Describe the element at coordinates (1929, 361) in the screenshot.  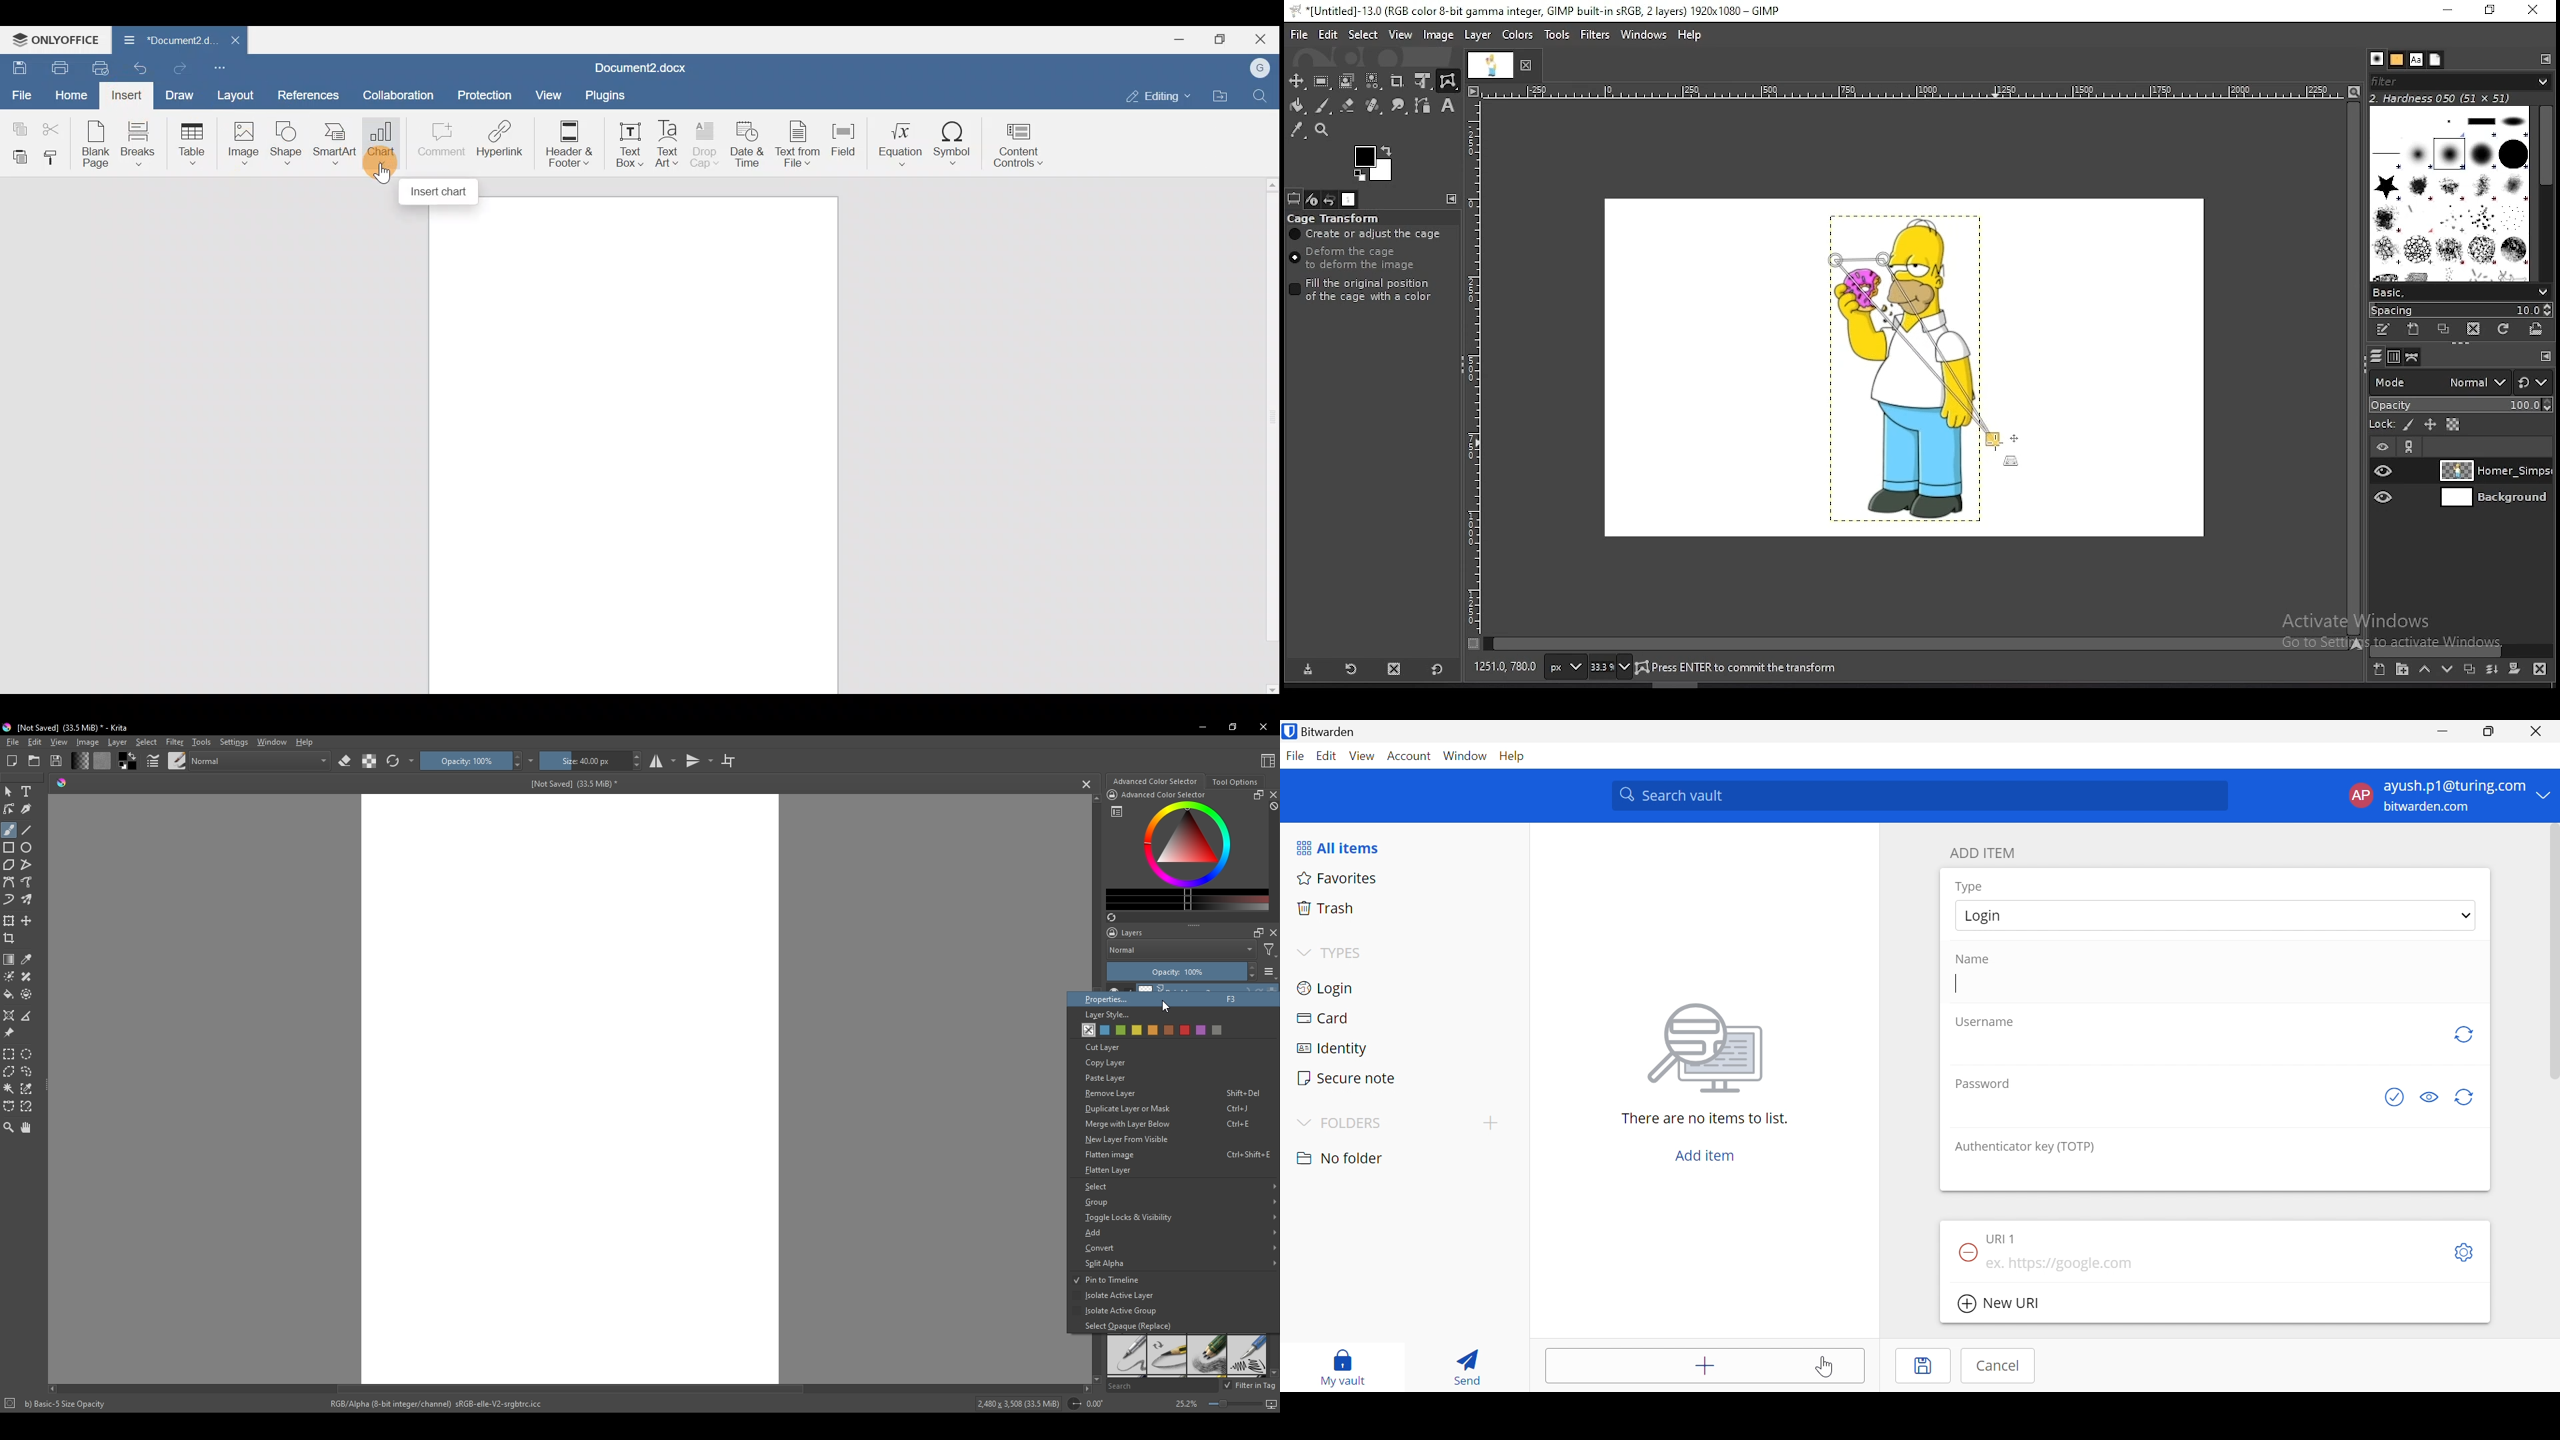
I see `active cage transform` at that location.